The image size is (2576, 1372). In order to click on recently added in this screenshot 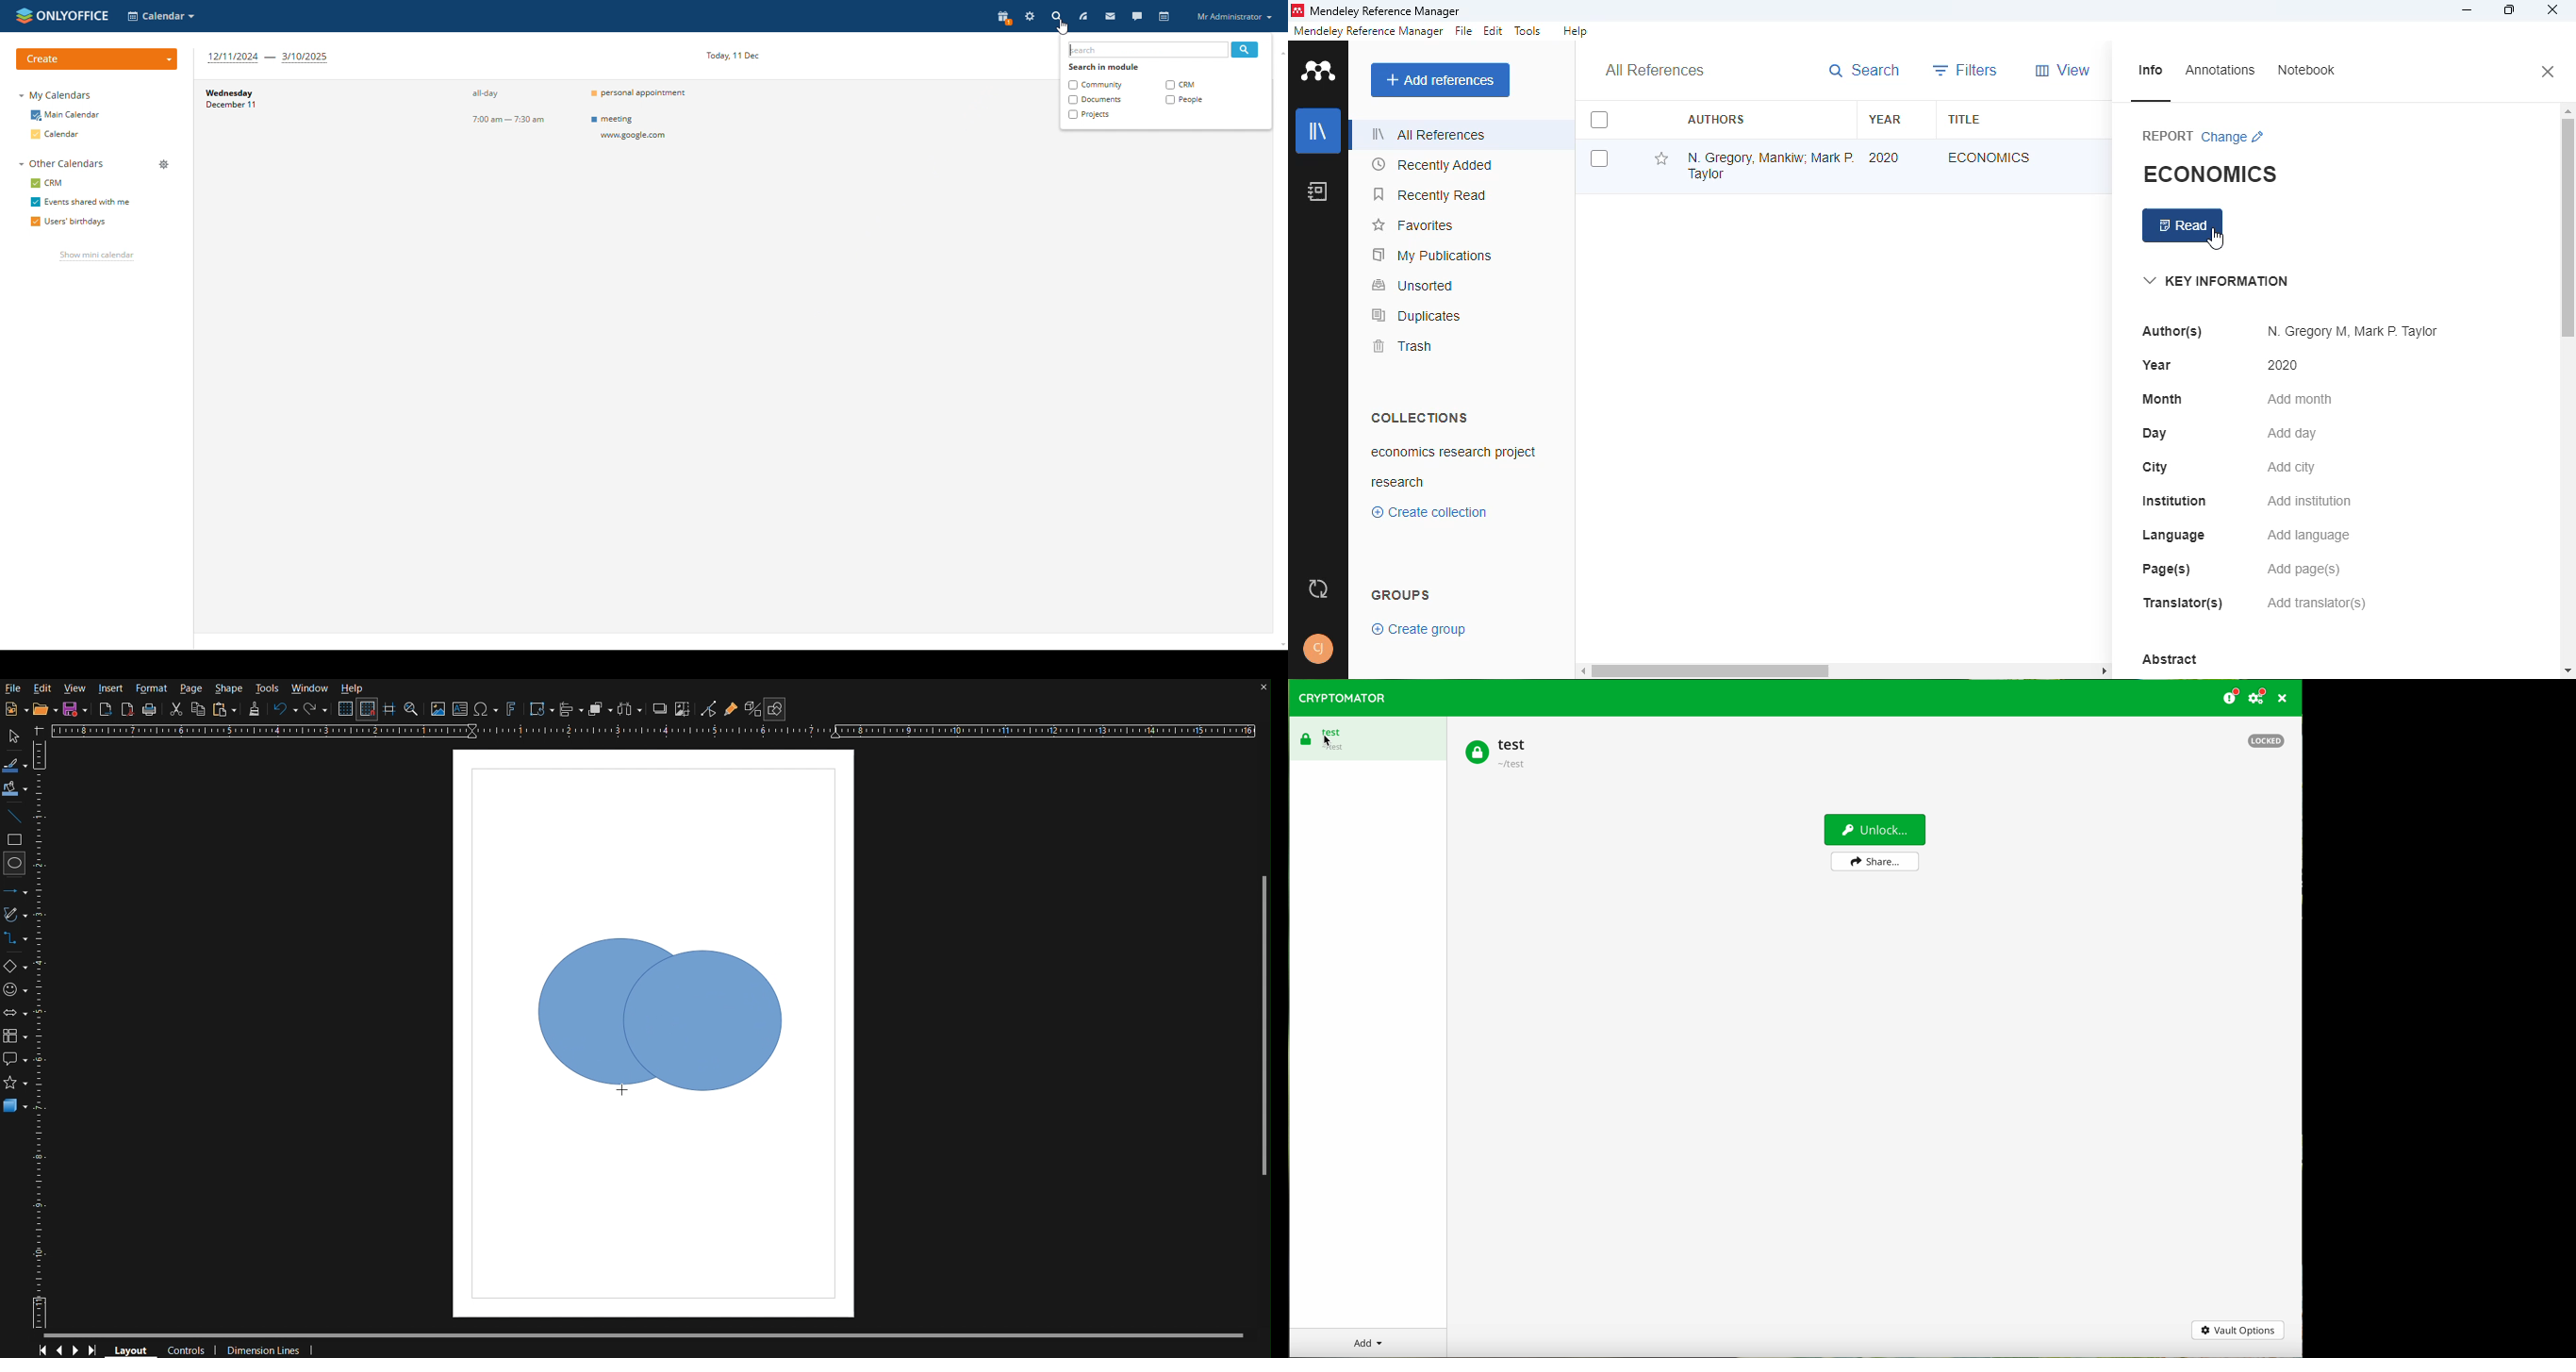, I will do `click(1432, 163)`.